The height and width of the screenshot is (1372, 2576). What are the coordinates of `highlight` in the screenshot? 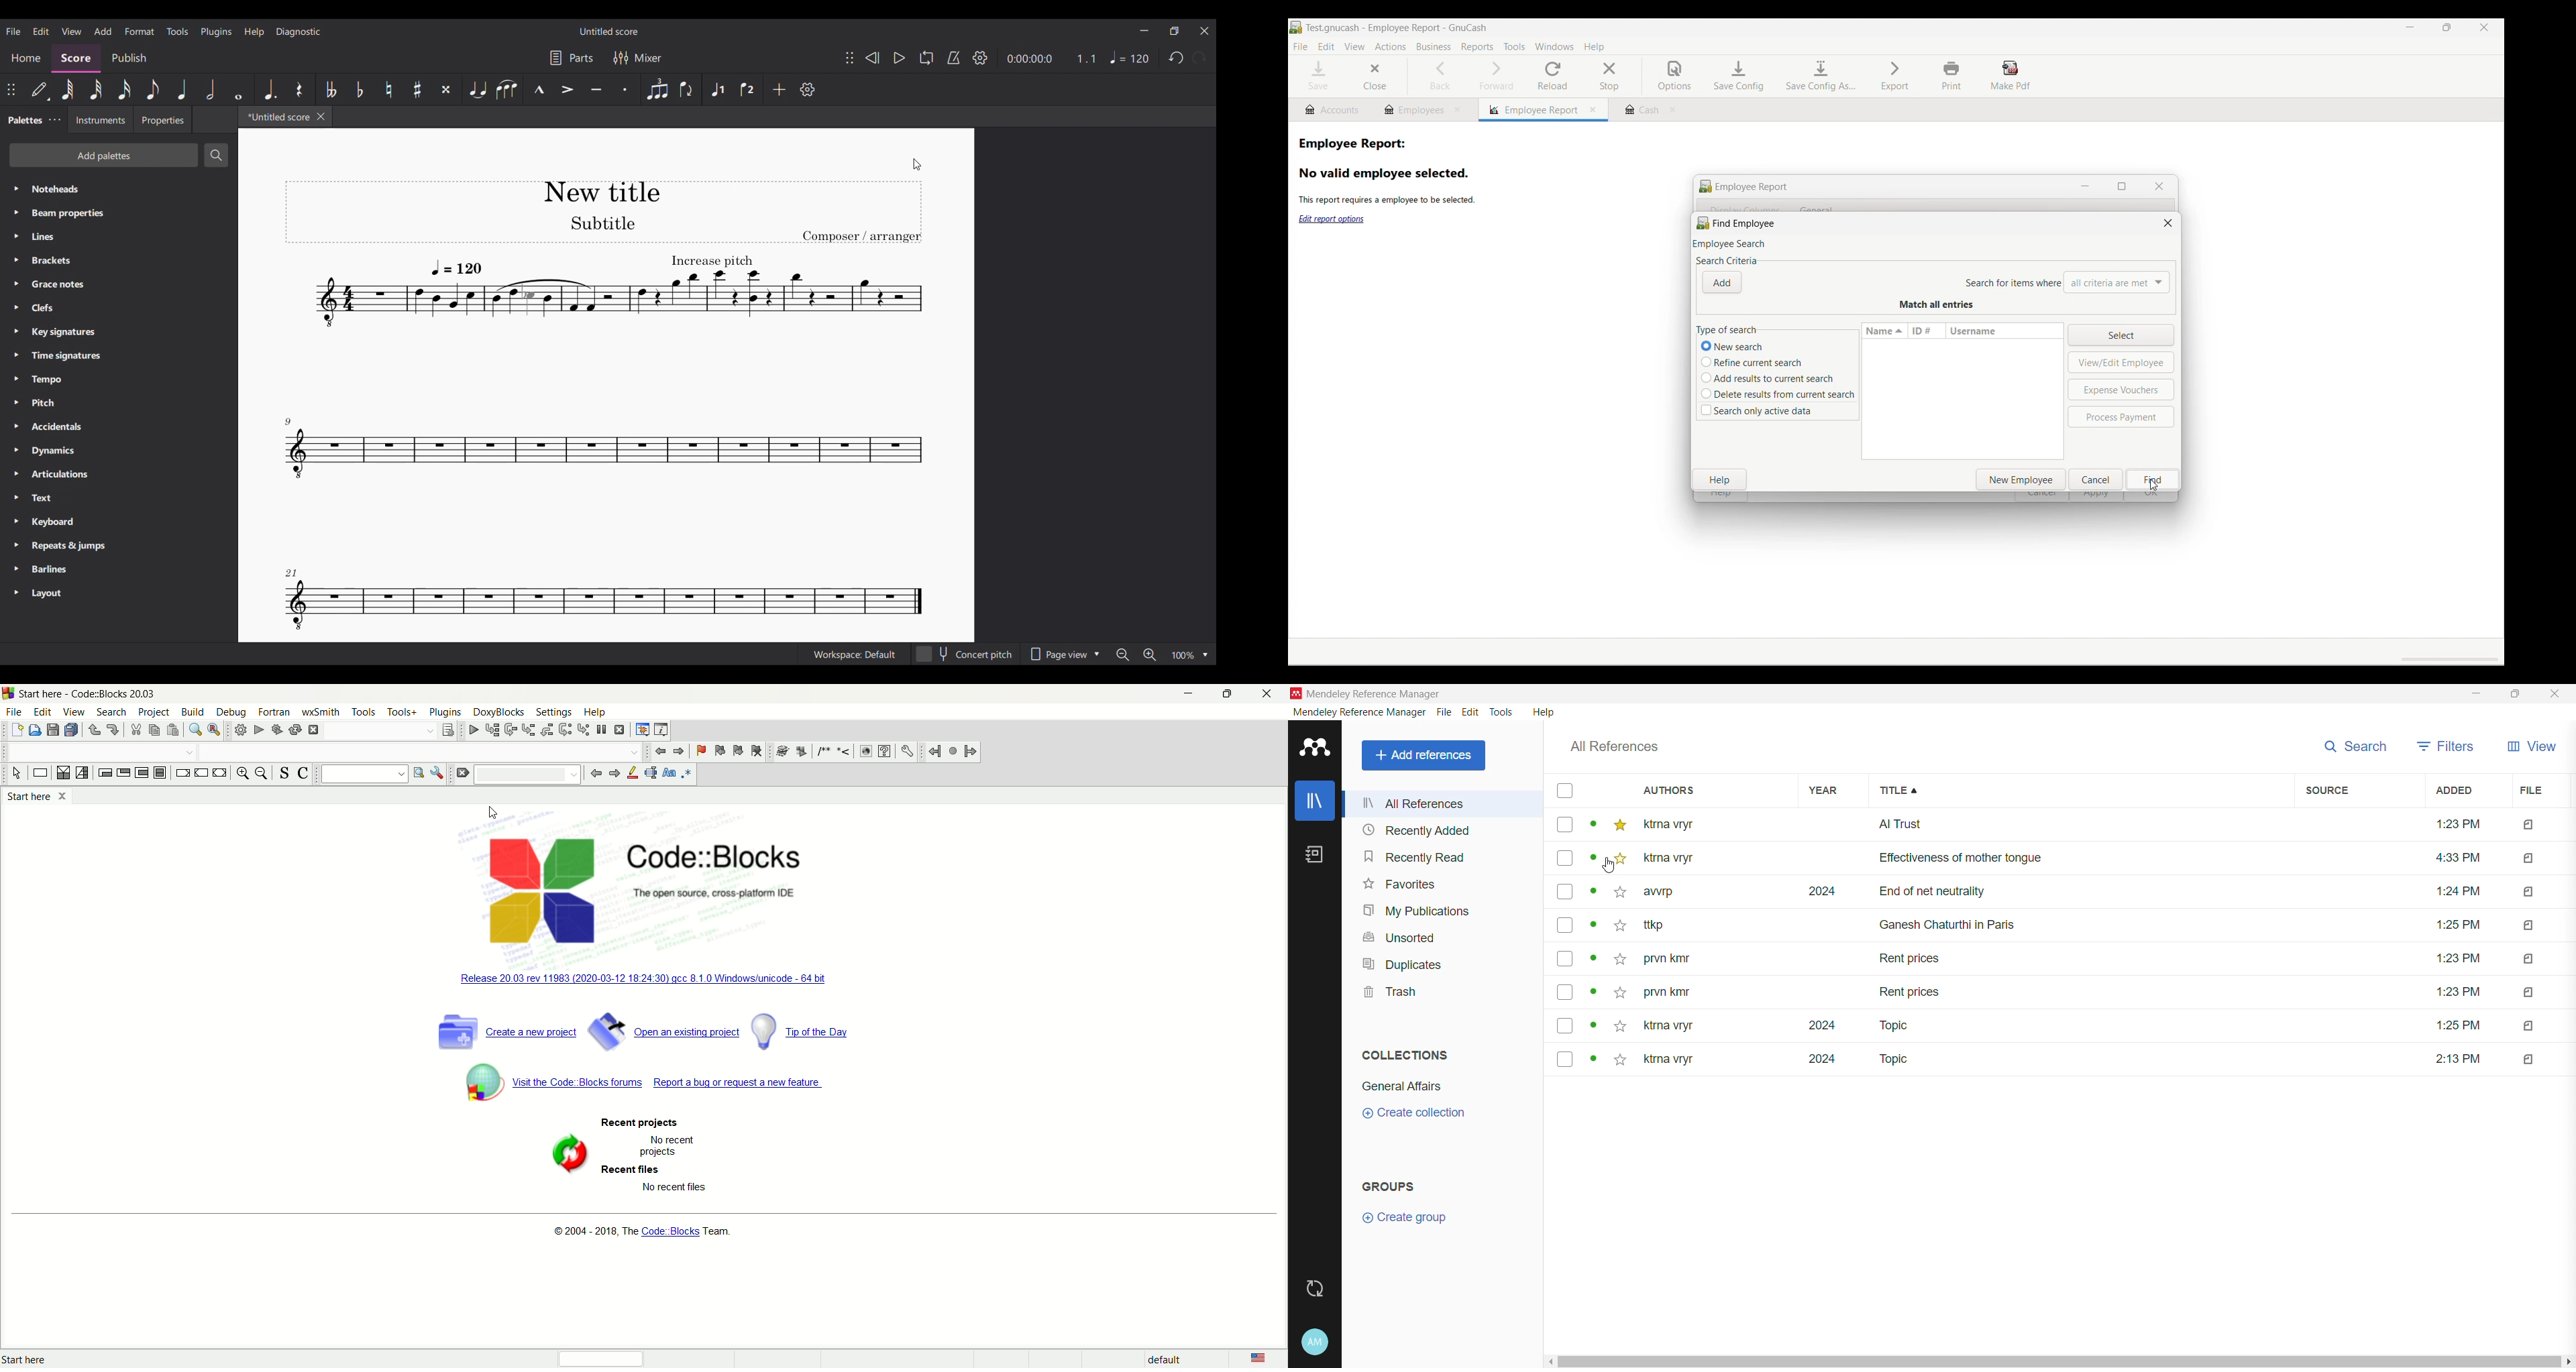 It's located at (631, 773).